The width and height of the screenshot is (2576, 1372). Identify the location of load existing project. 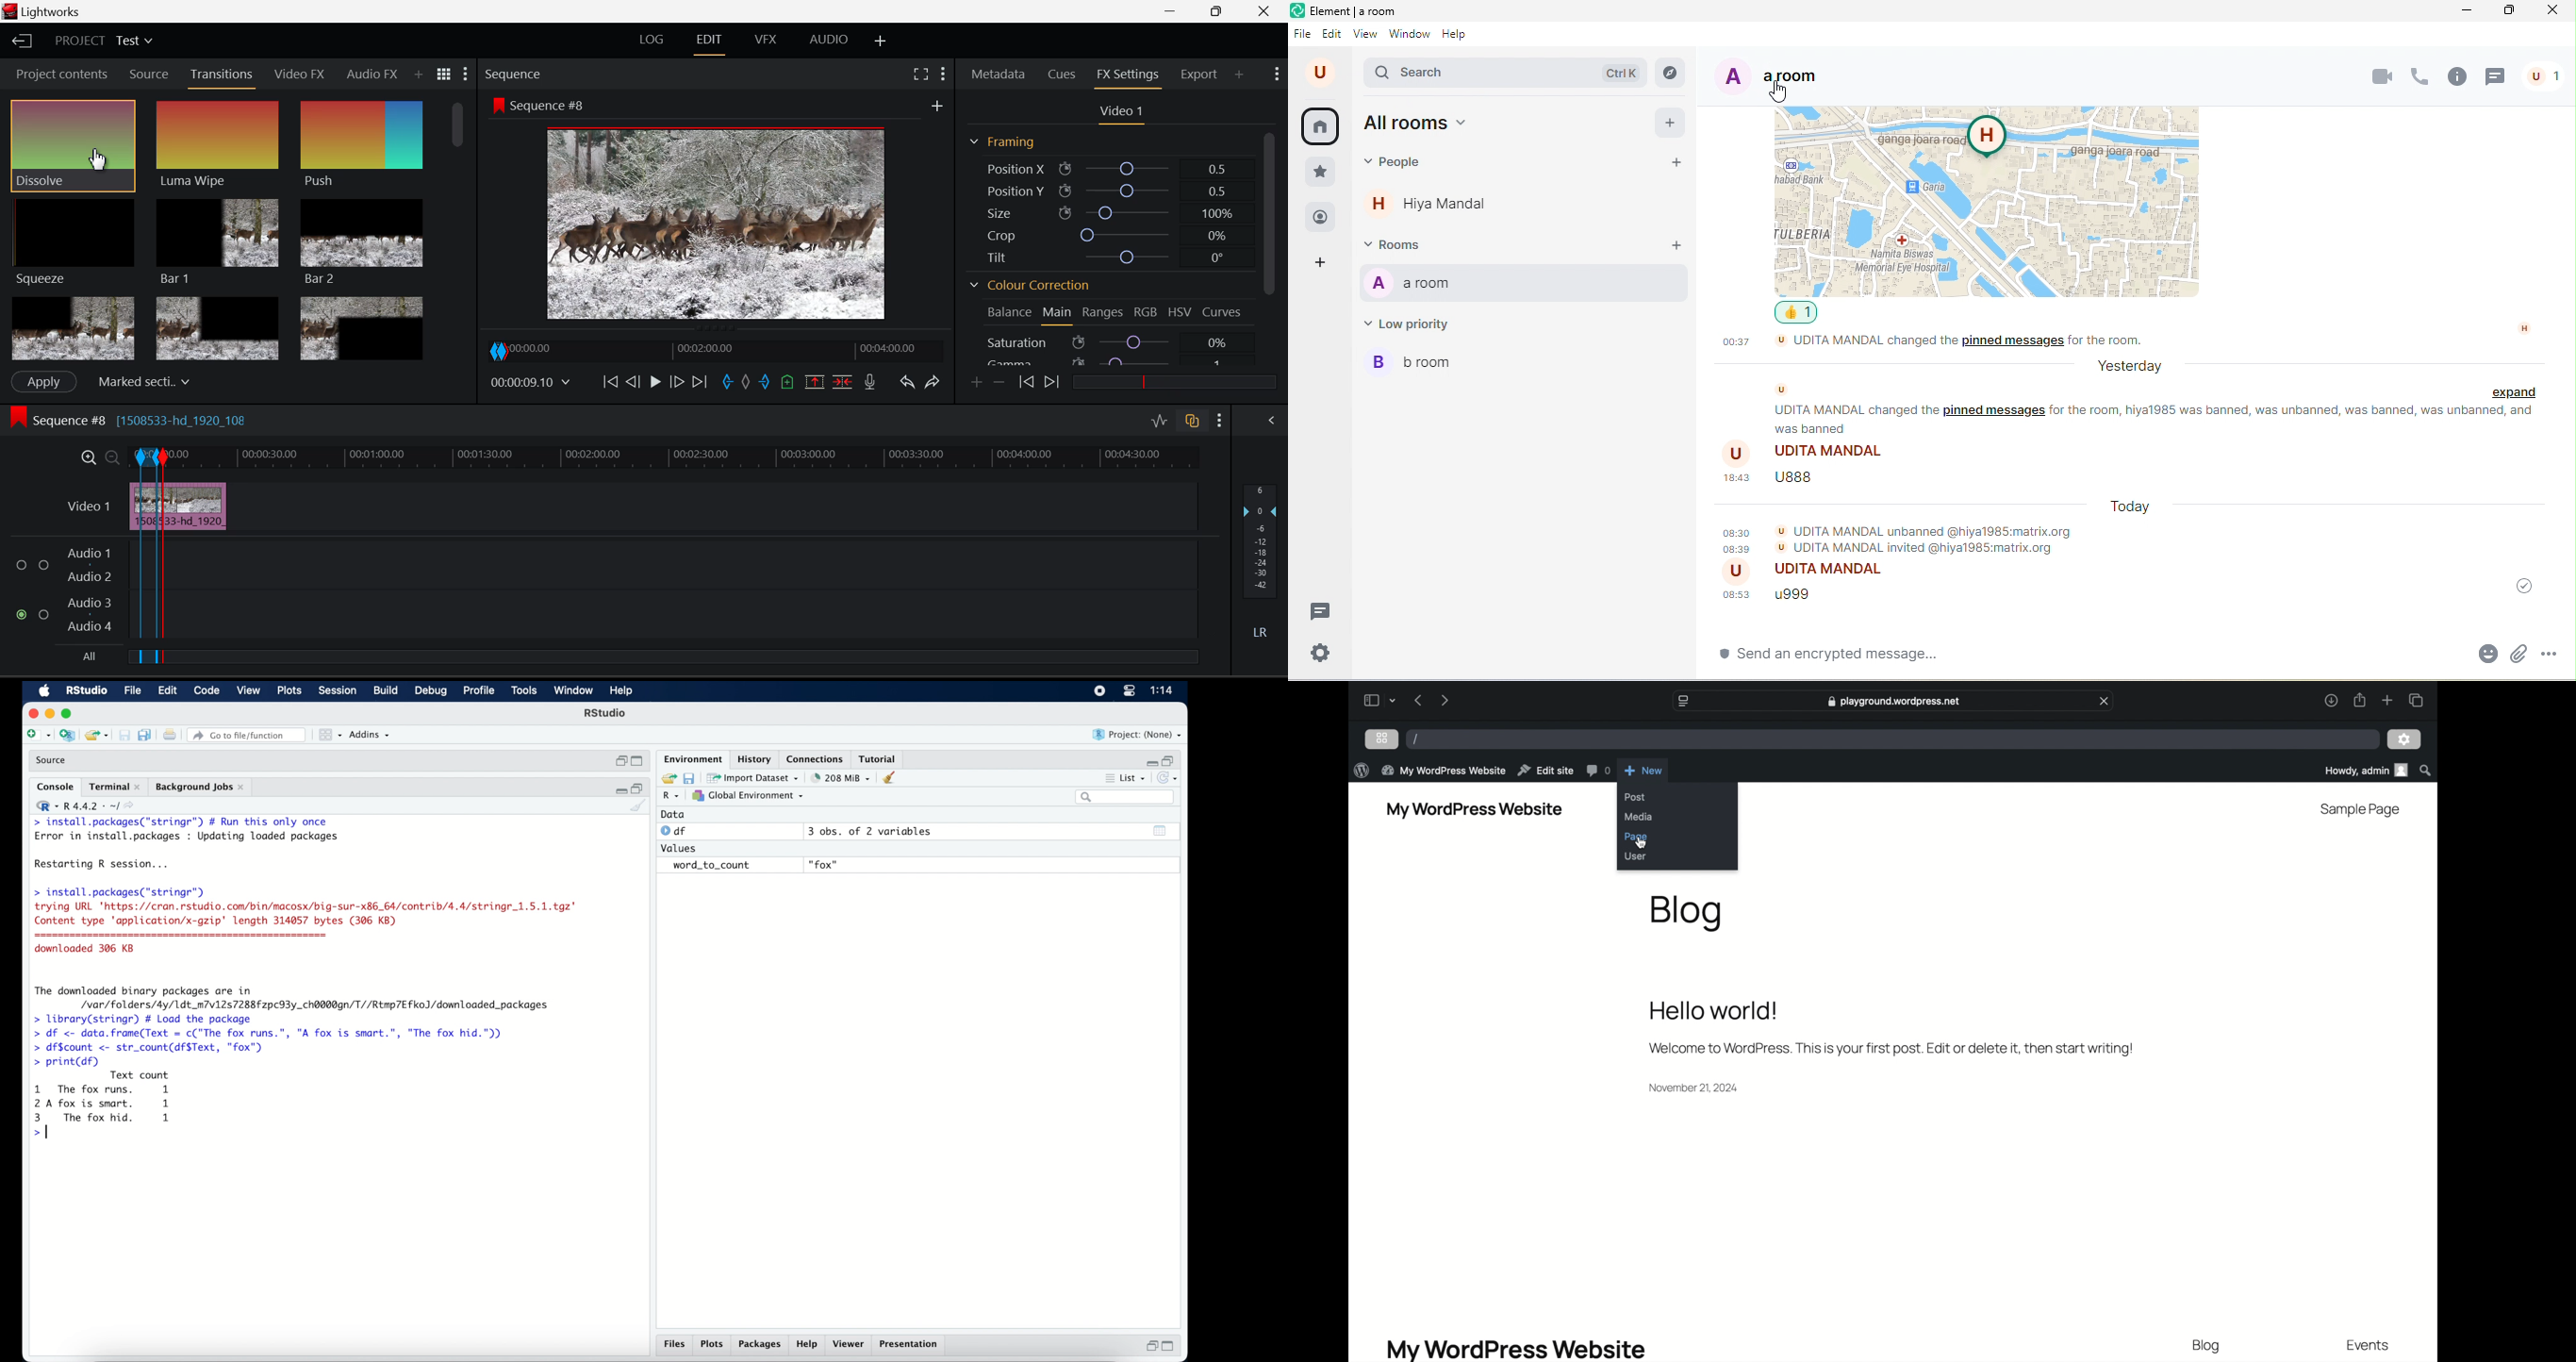
(99, 736).